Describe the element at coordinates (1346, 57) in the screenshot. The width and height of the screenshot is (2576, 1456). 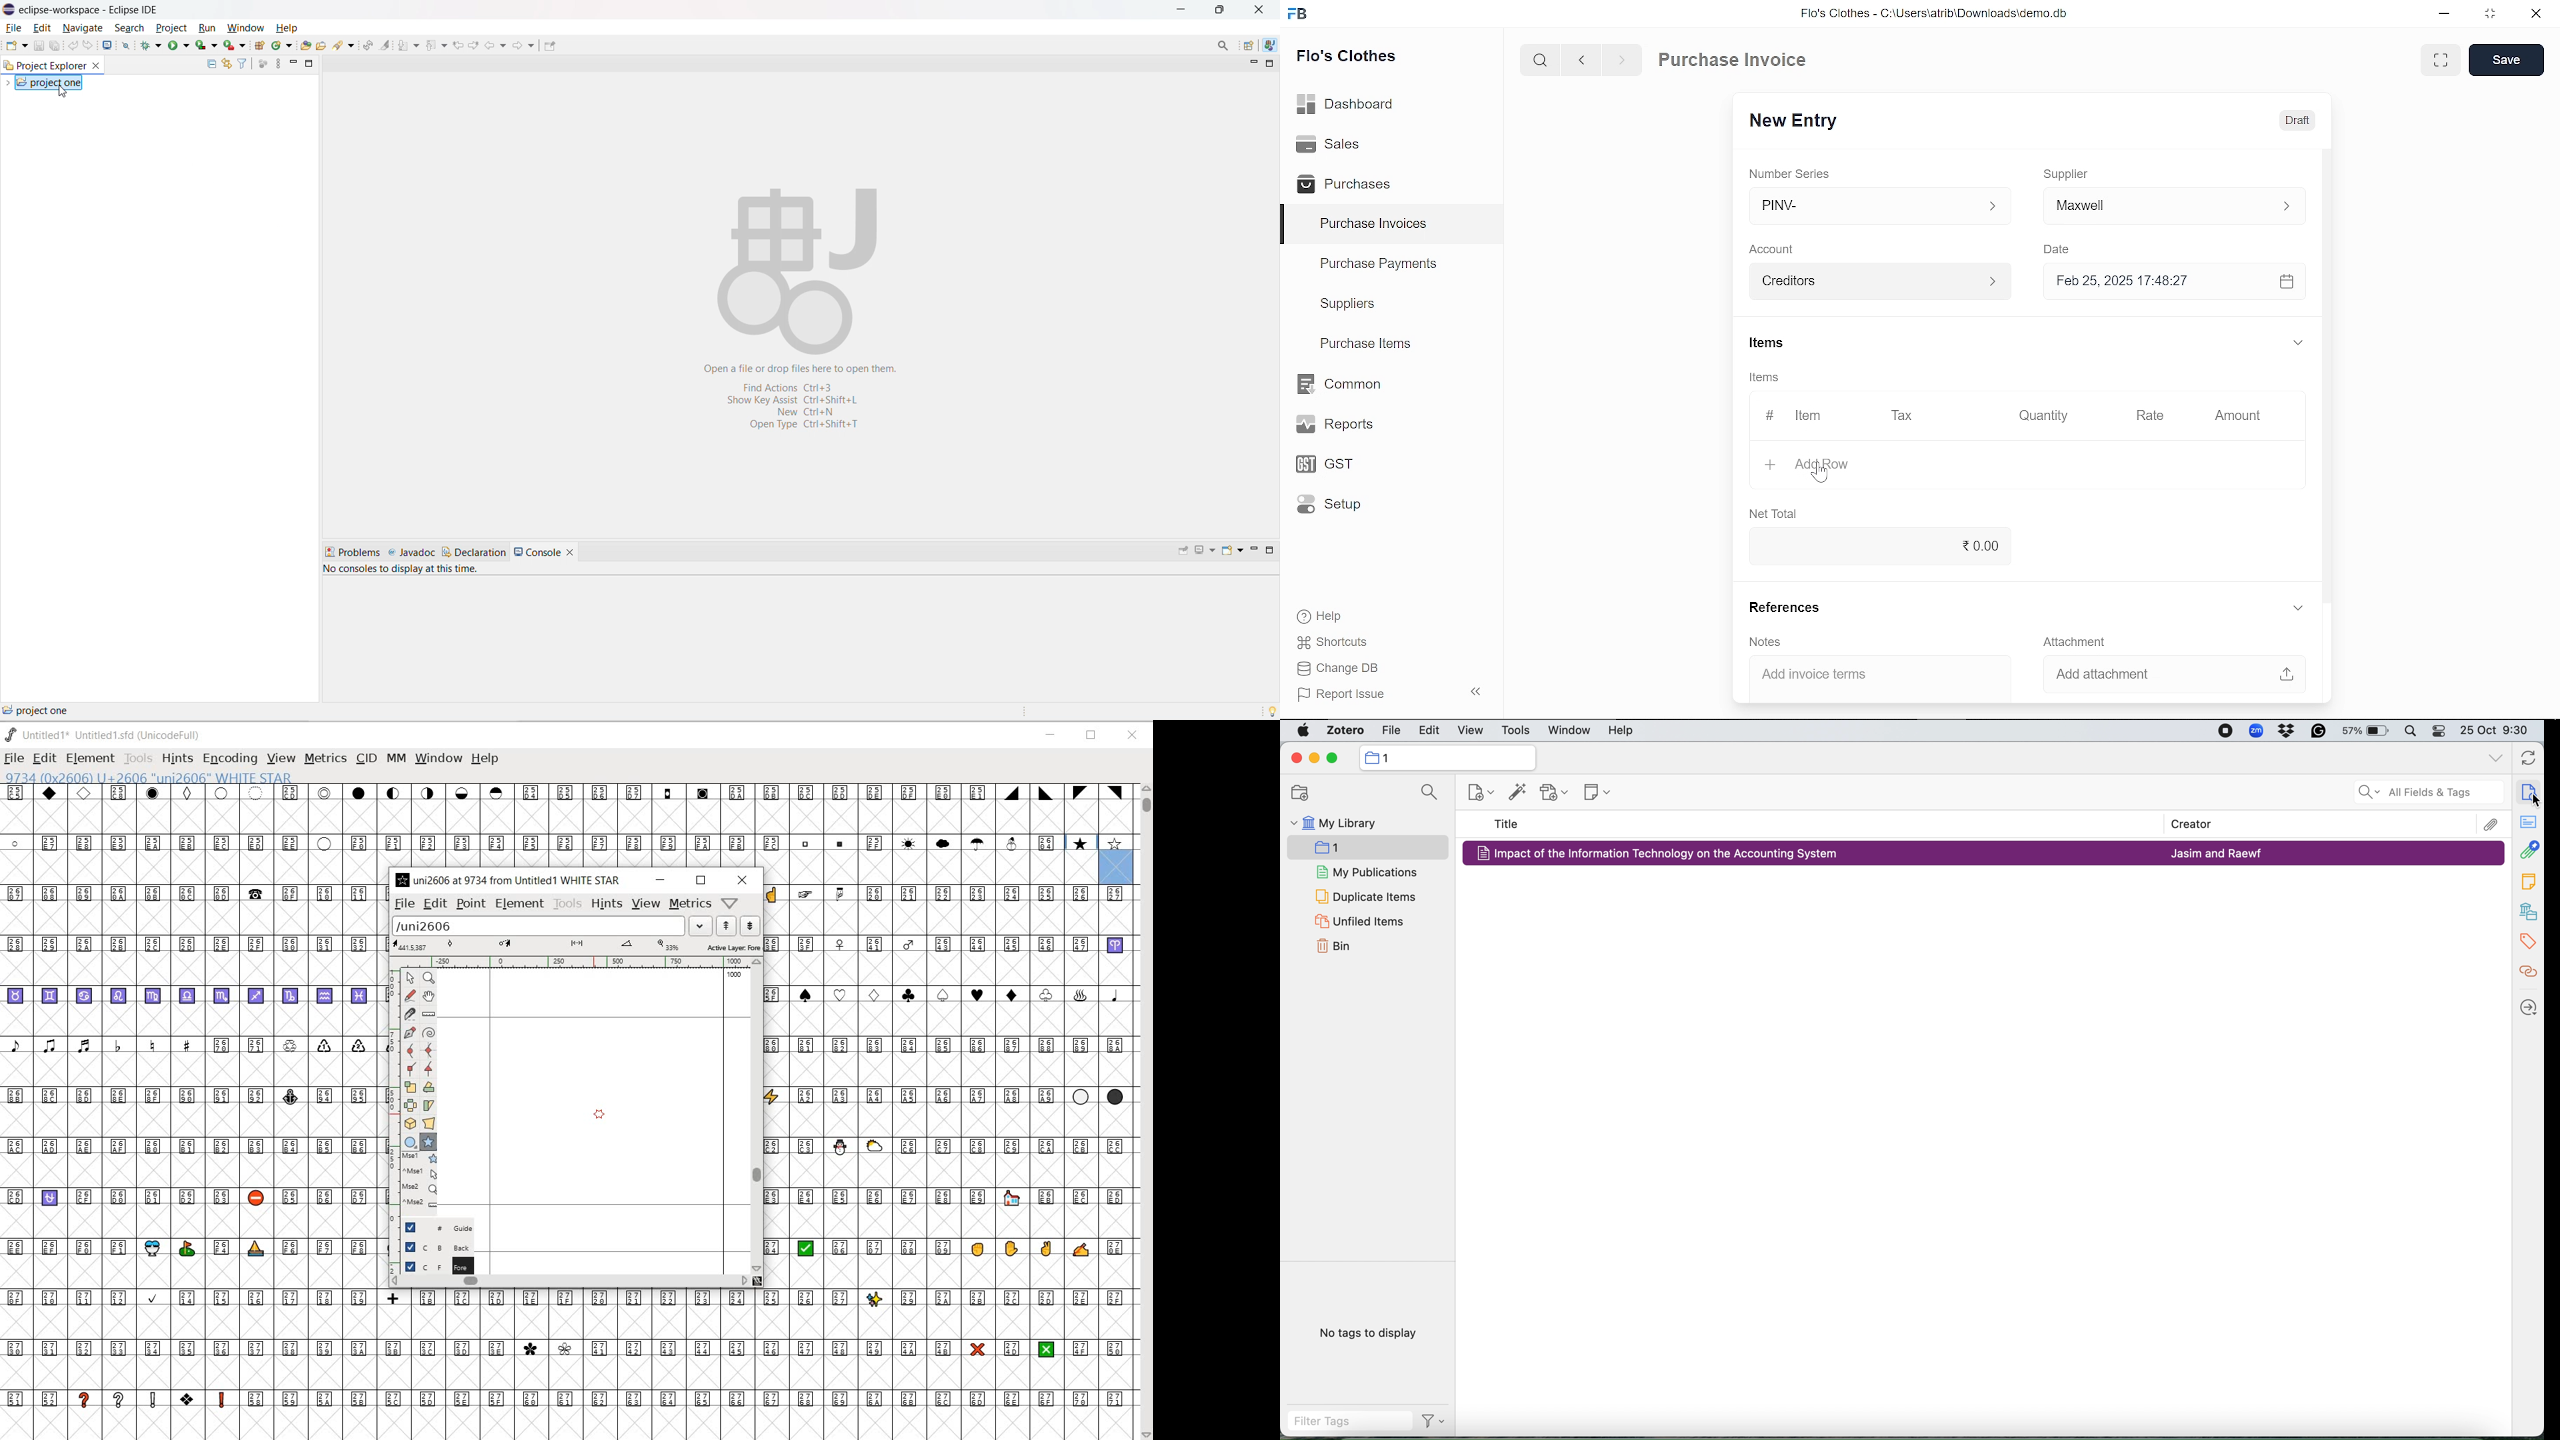
I see `Flo's Clothes` at that location.